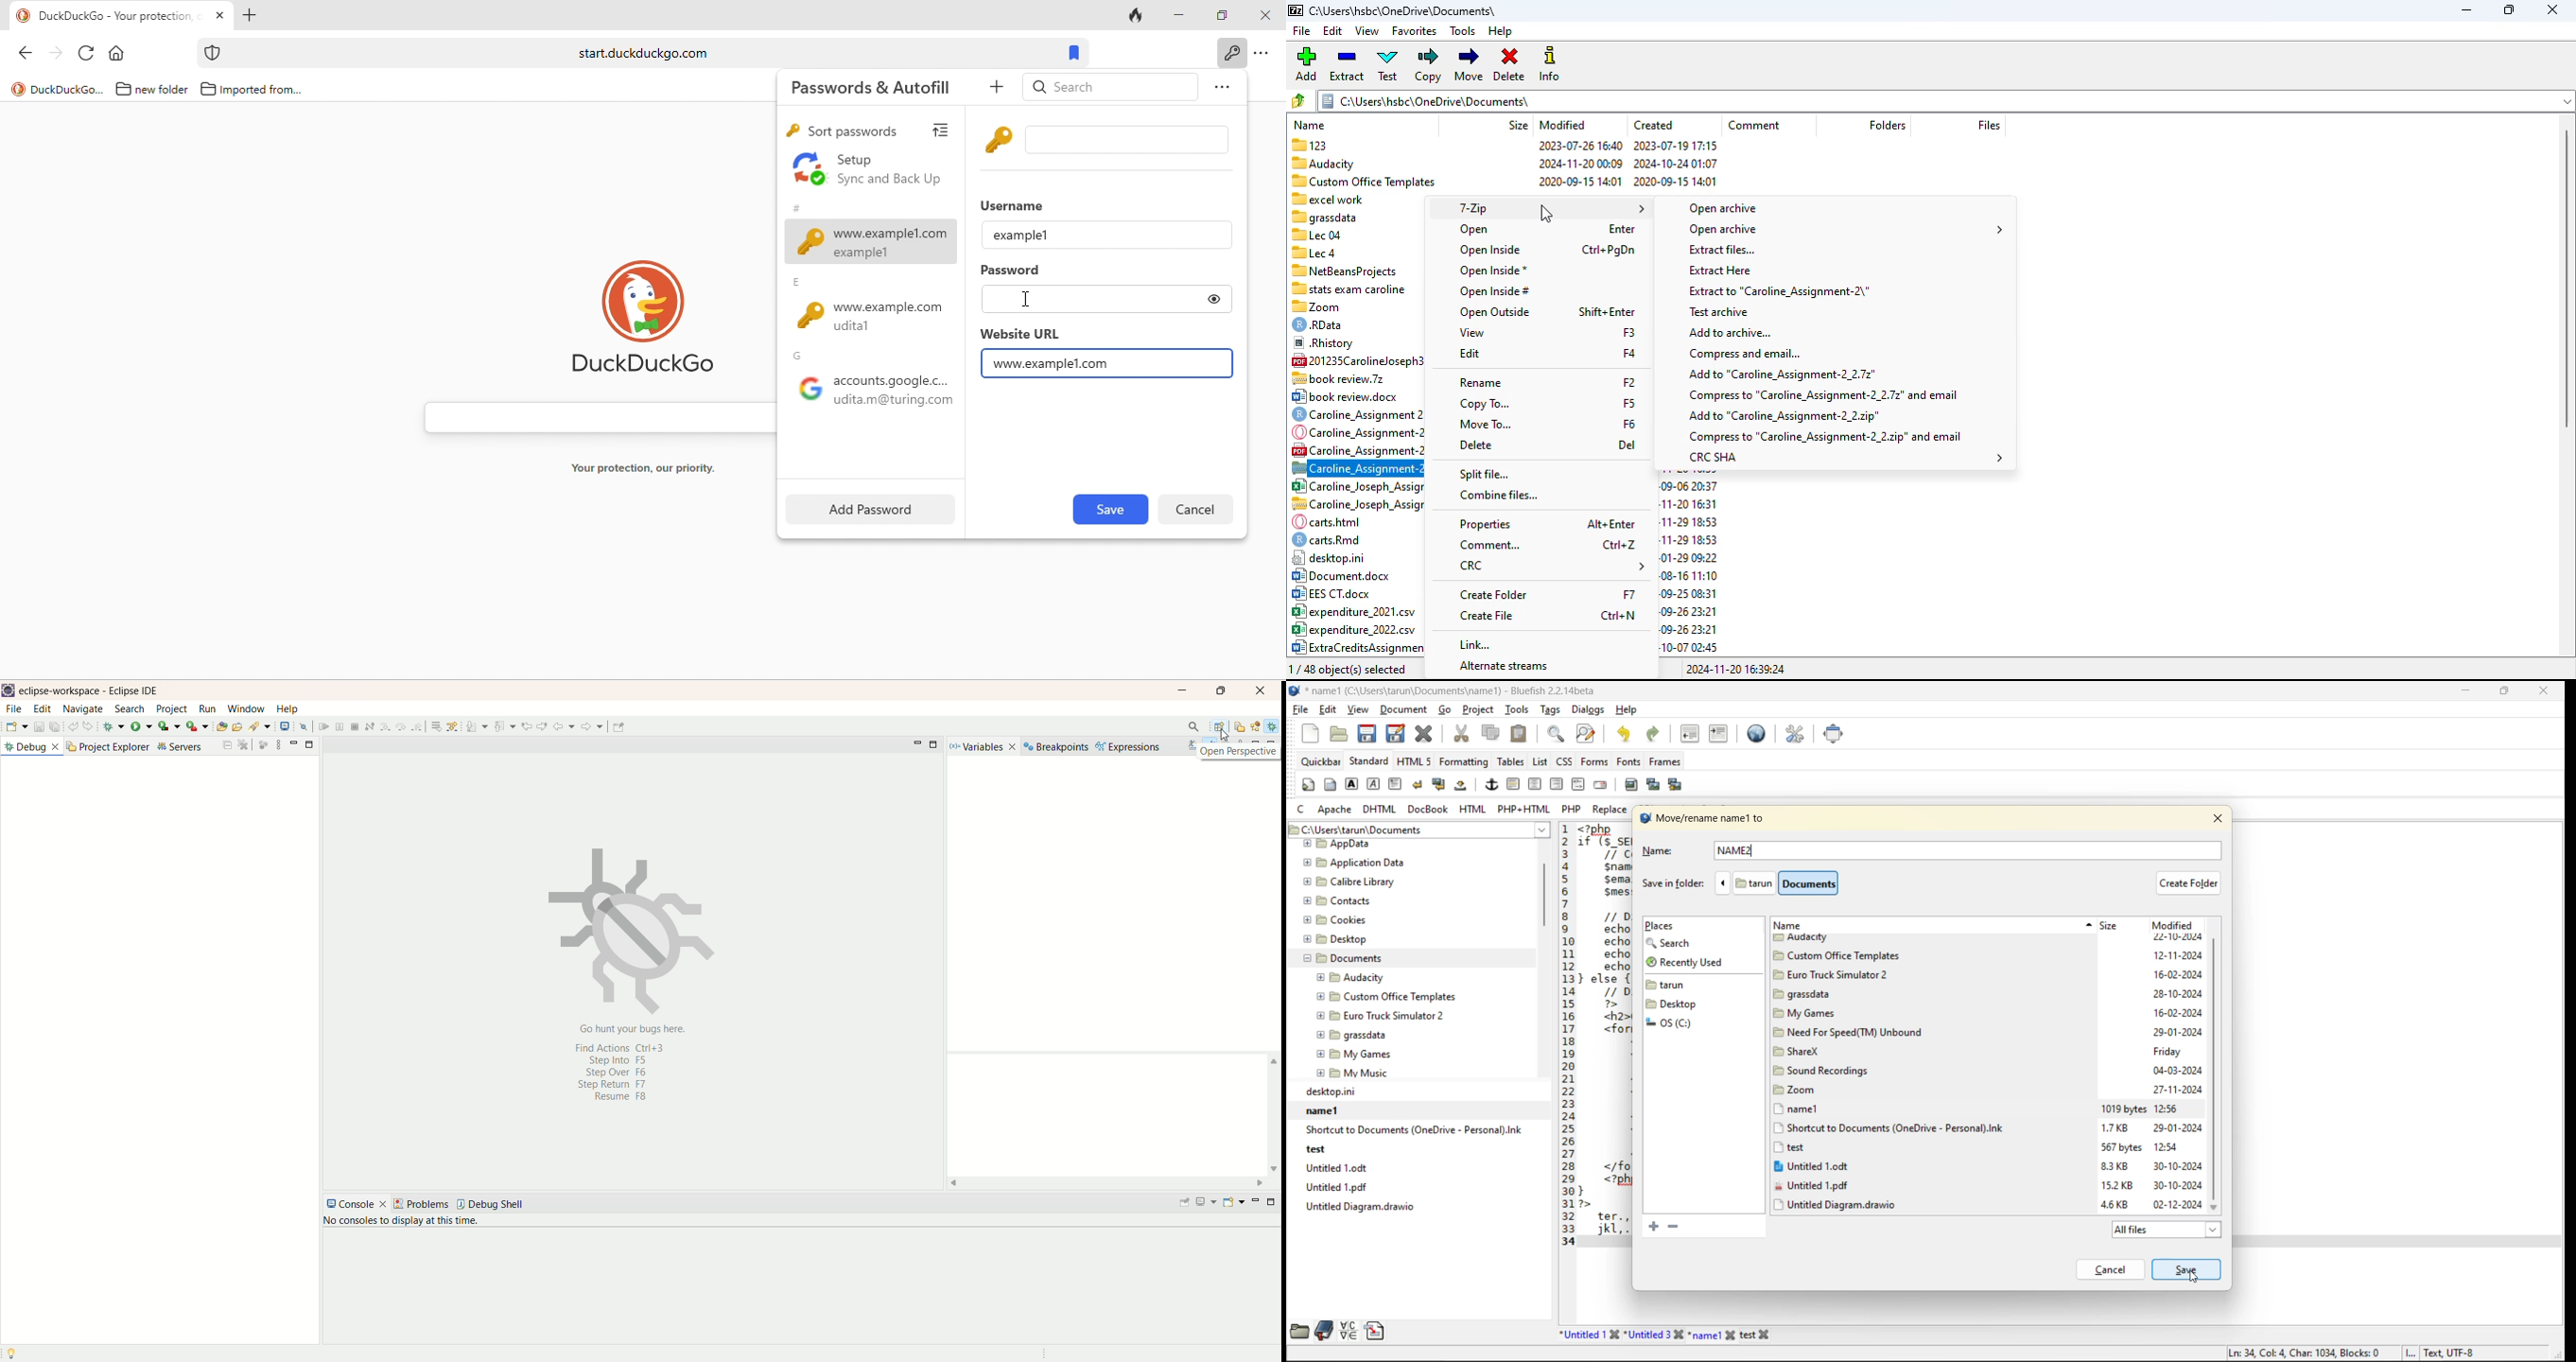 The width and height of the screenshot is (2576, 1372). I want to click on extract here, so click(1694, 270).